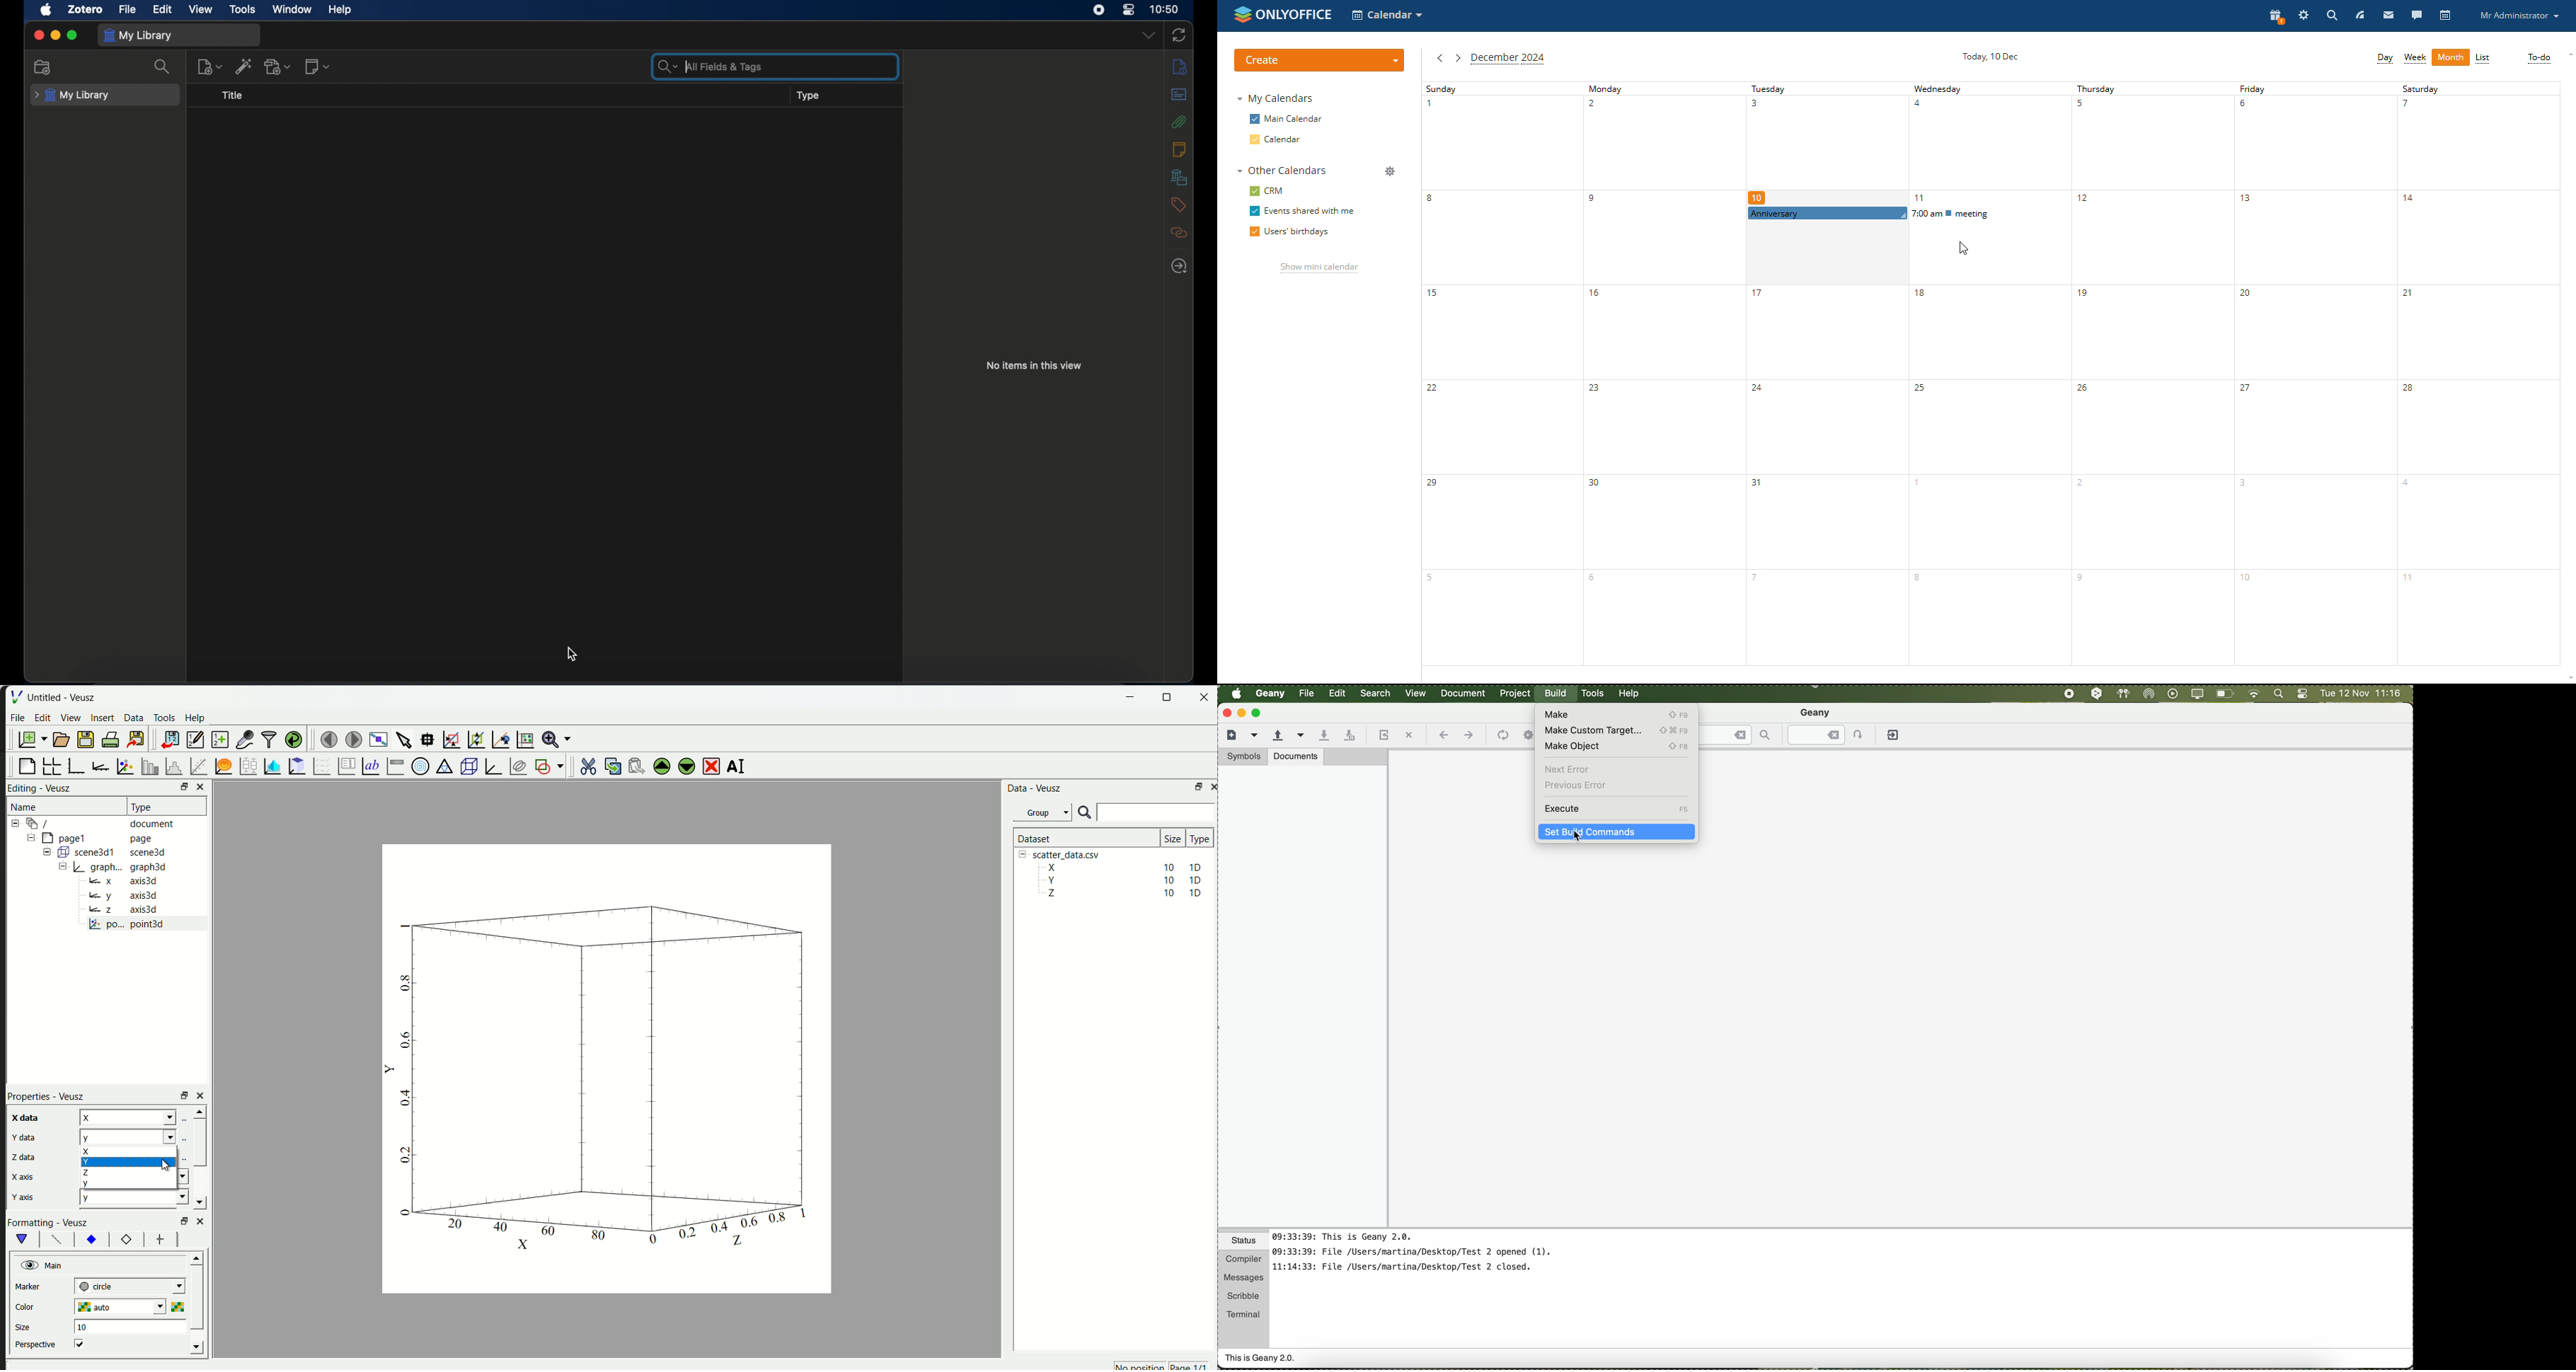  What do you see at coordinates (1120, 881) in the screenshot?
I see `Y 10 10` at bounding box center [1120, 881].